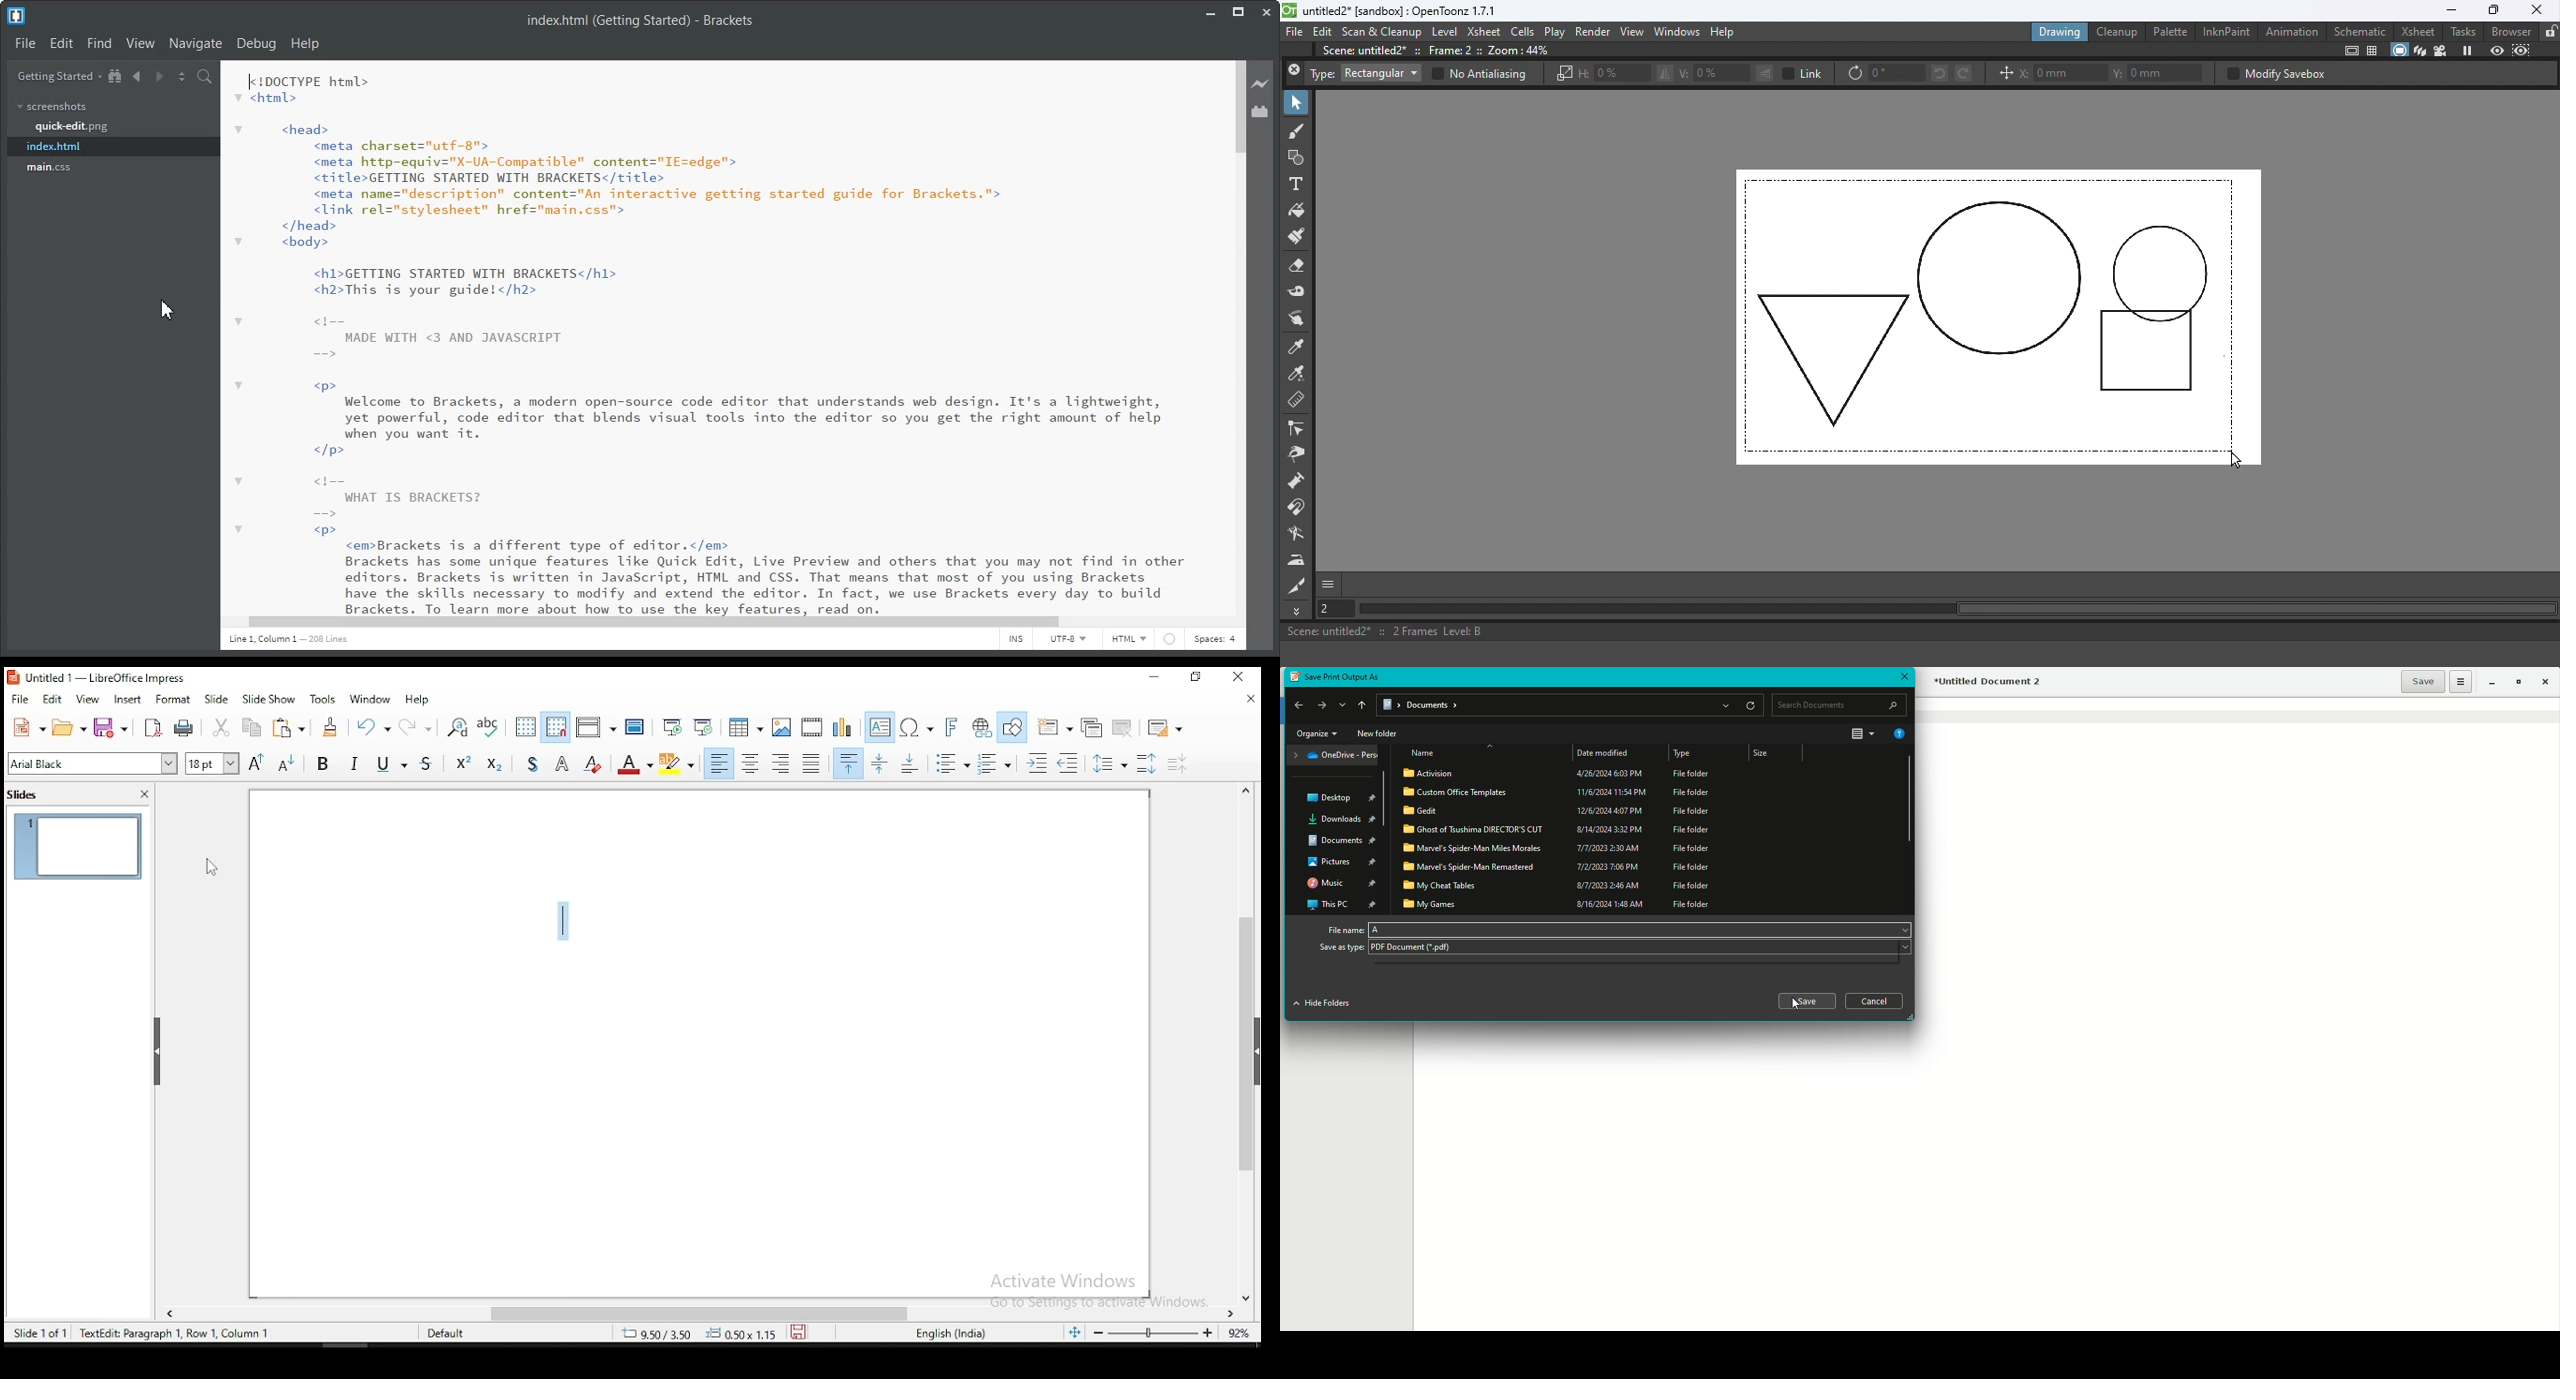 The width and height of the screenshot is (2576, 1400). Describe the element at coordinates (324, 698) in the screenshot. I see `tools` at that location.